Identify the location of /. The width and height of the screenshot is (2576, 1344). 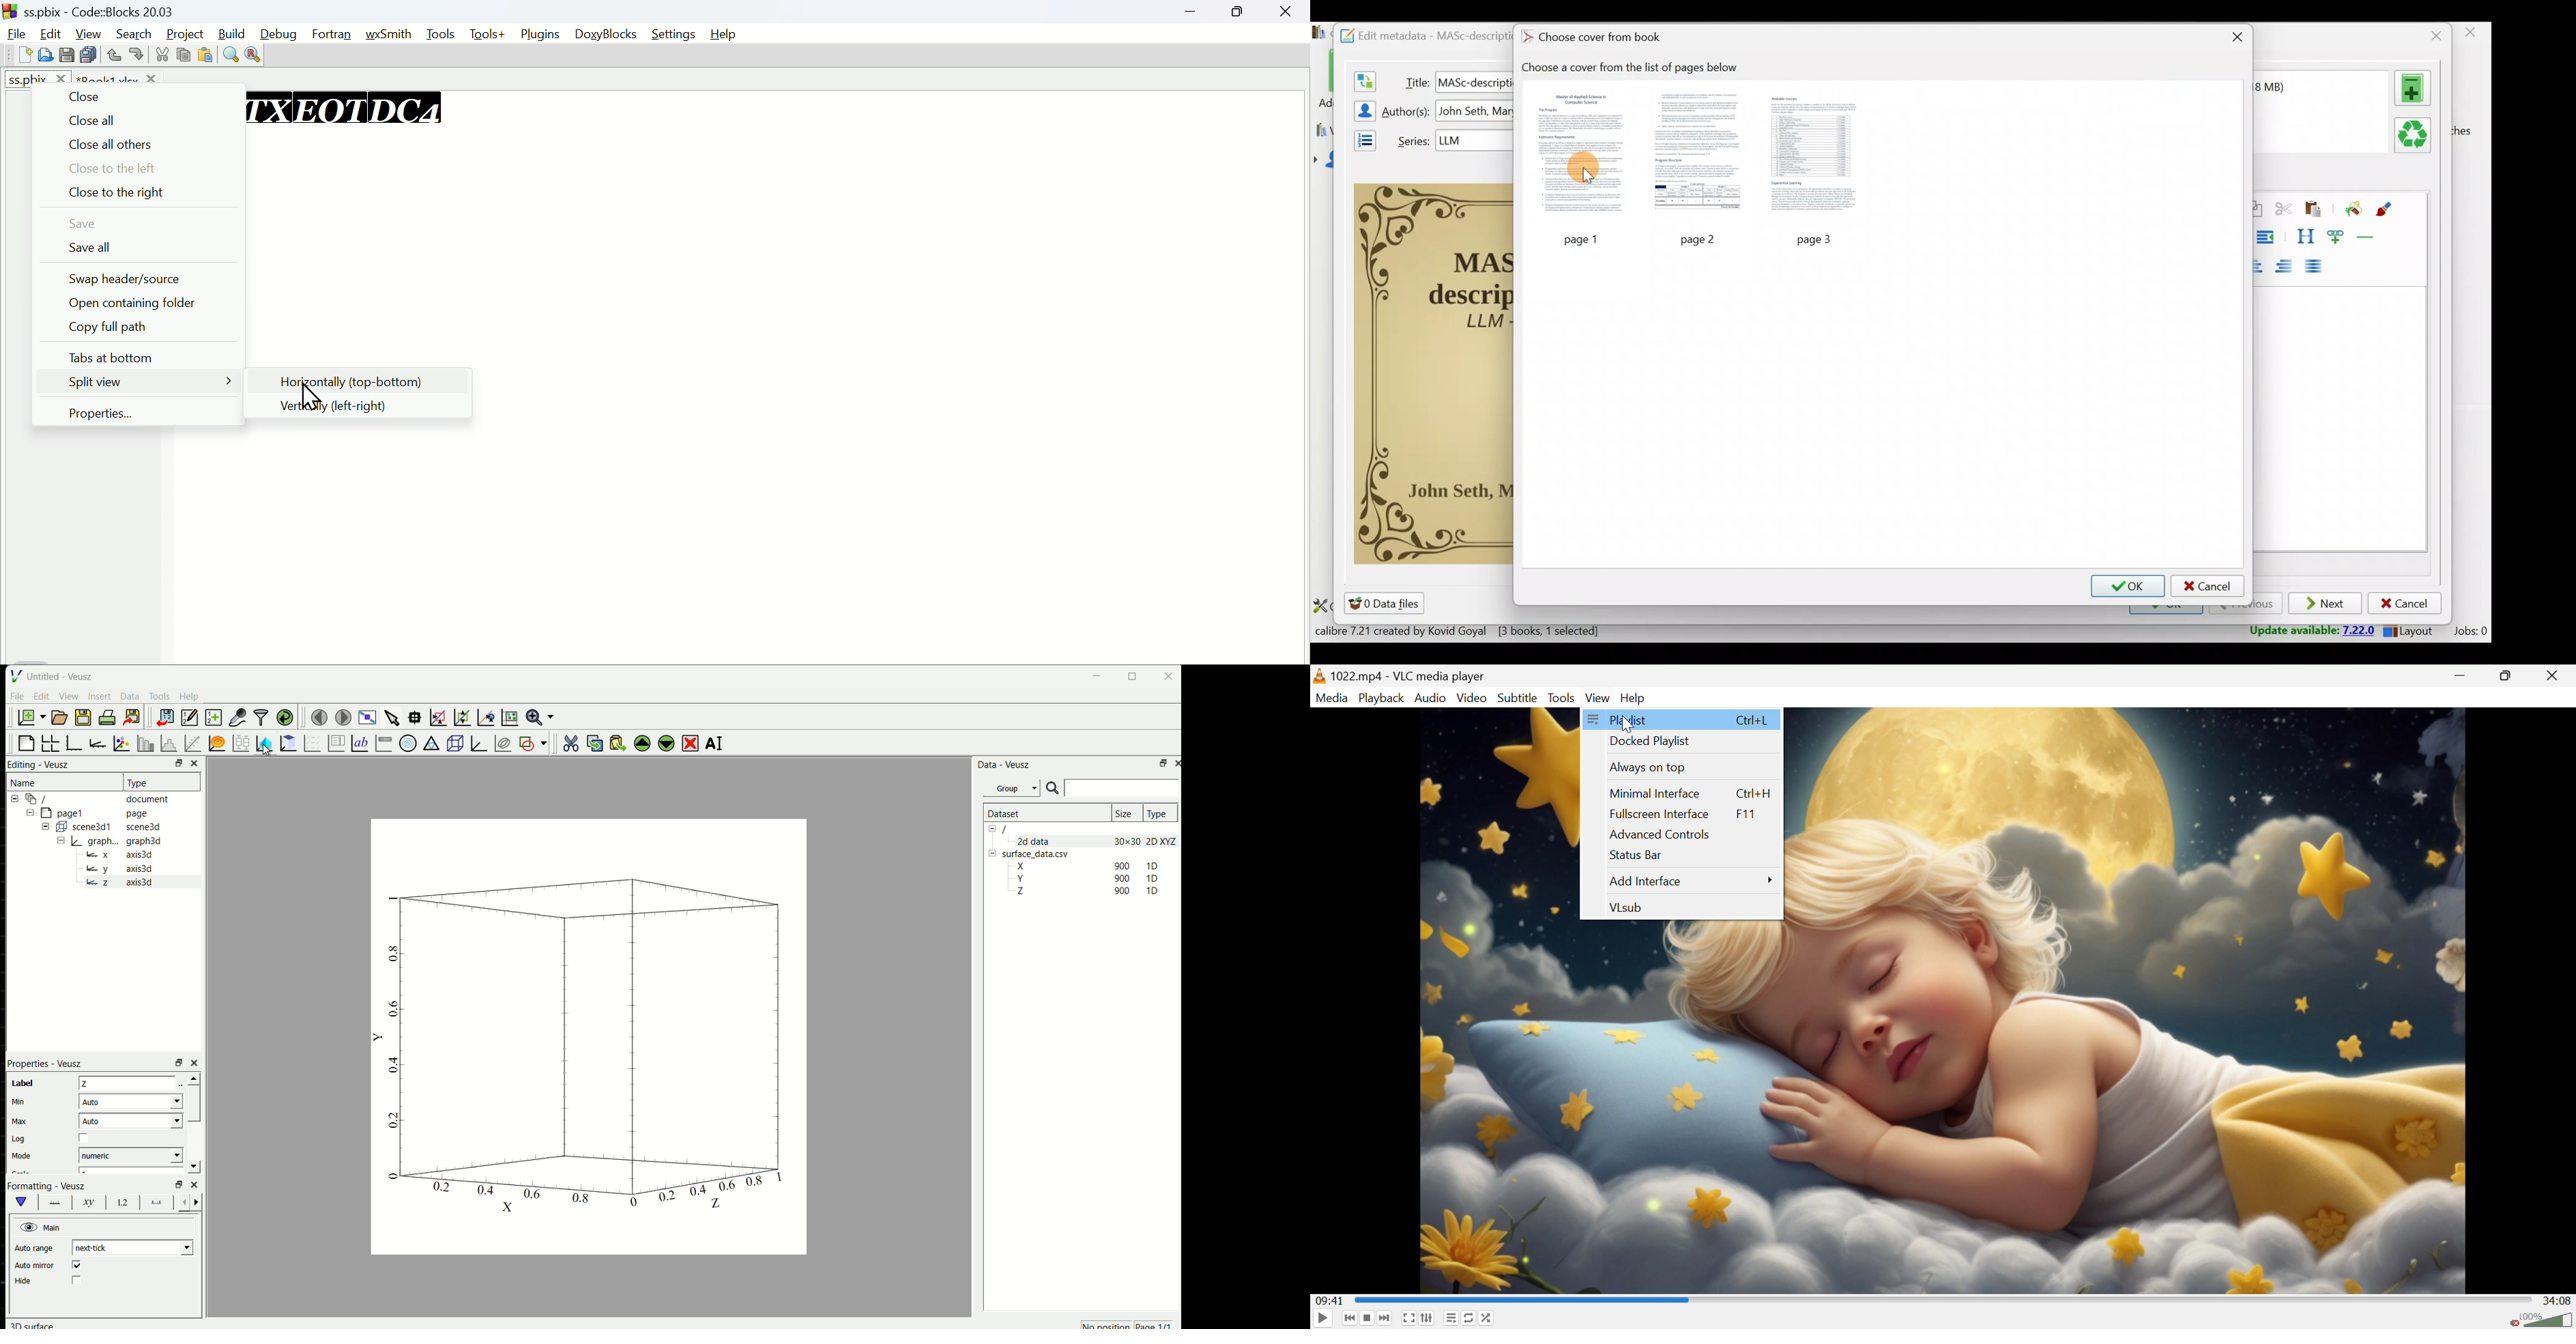
(39, 799).